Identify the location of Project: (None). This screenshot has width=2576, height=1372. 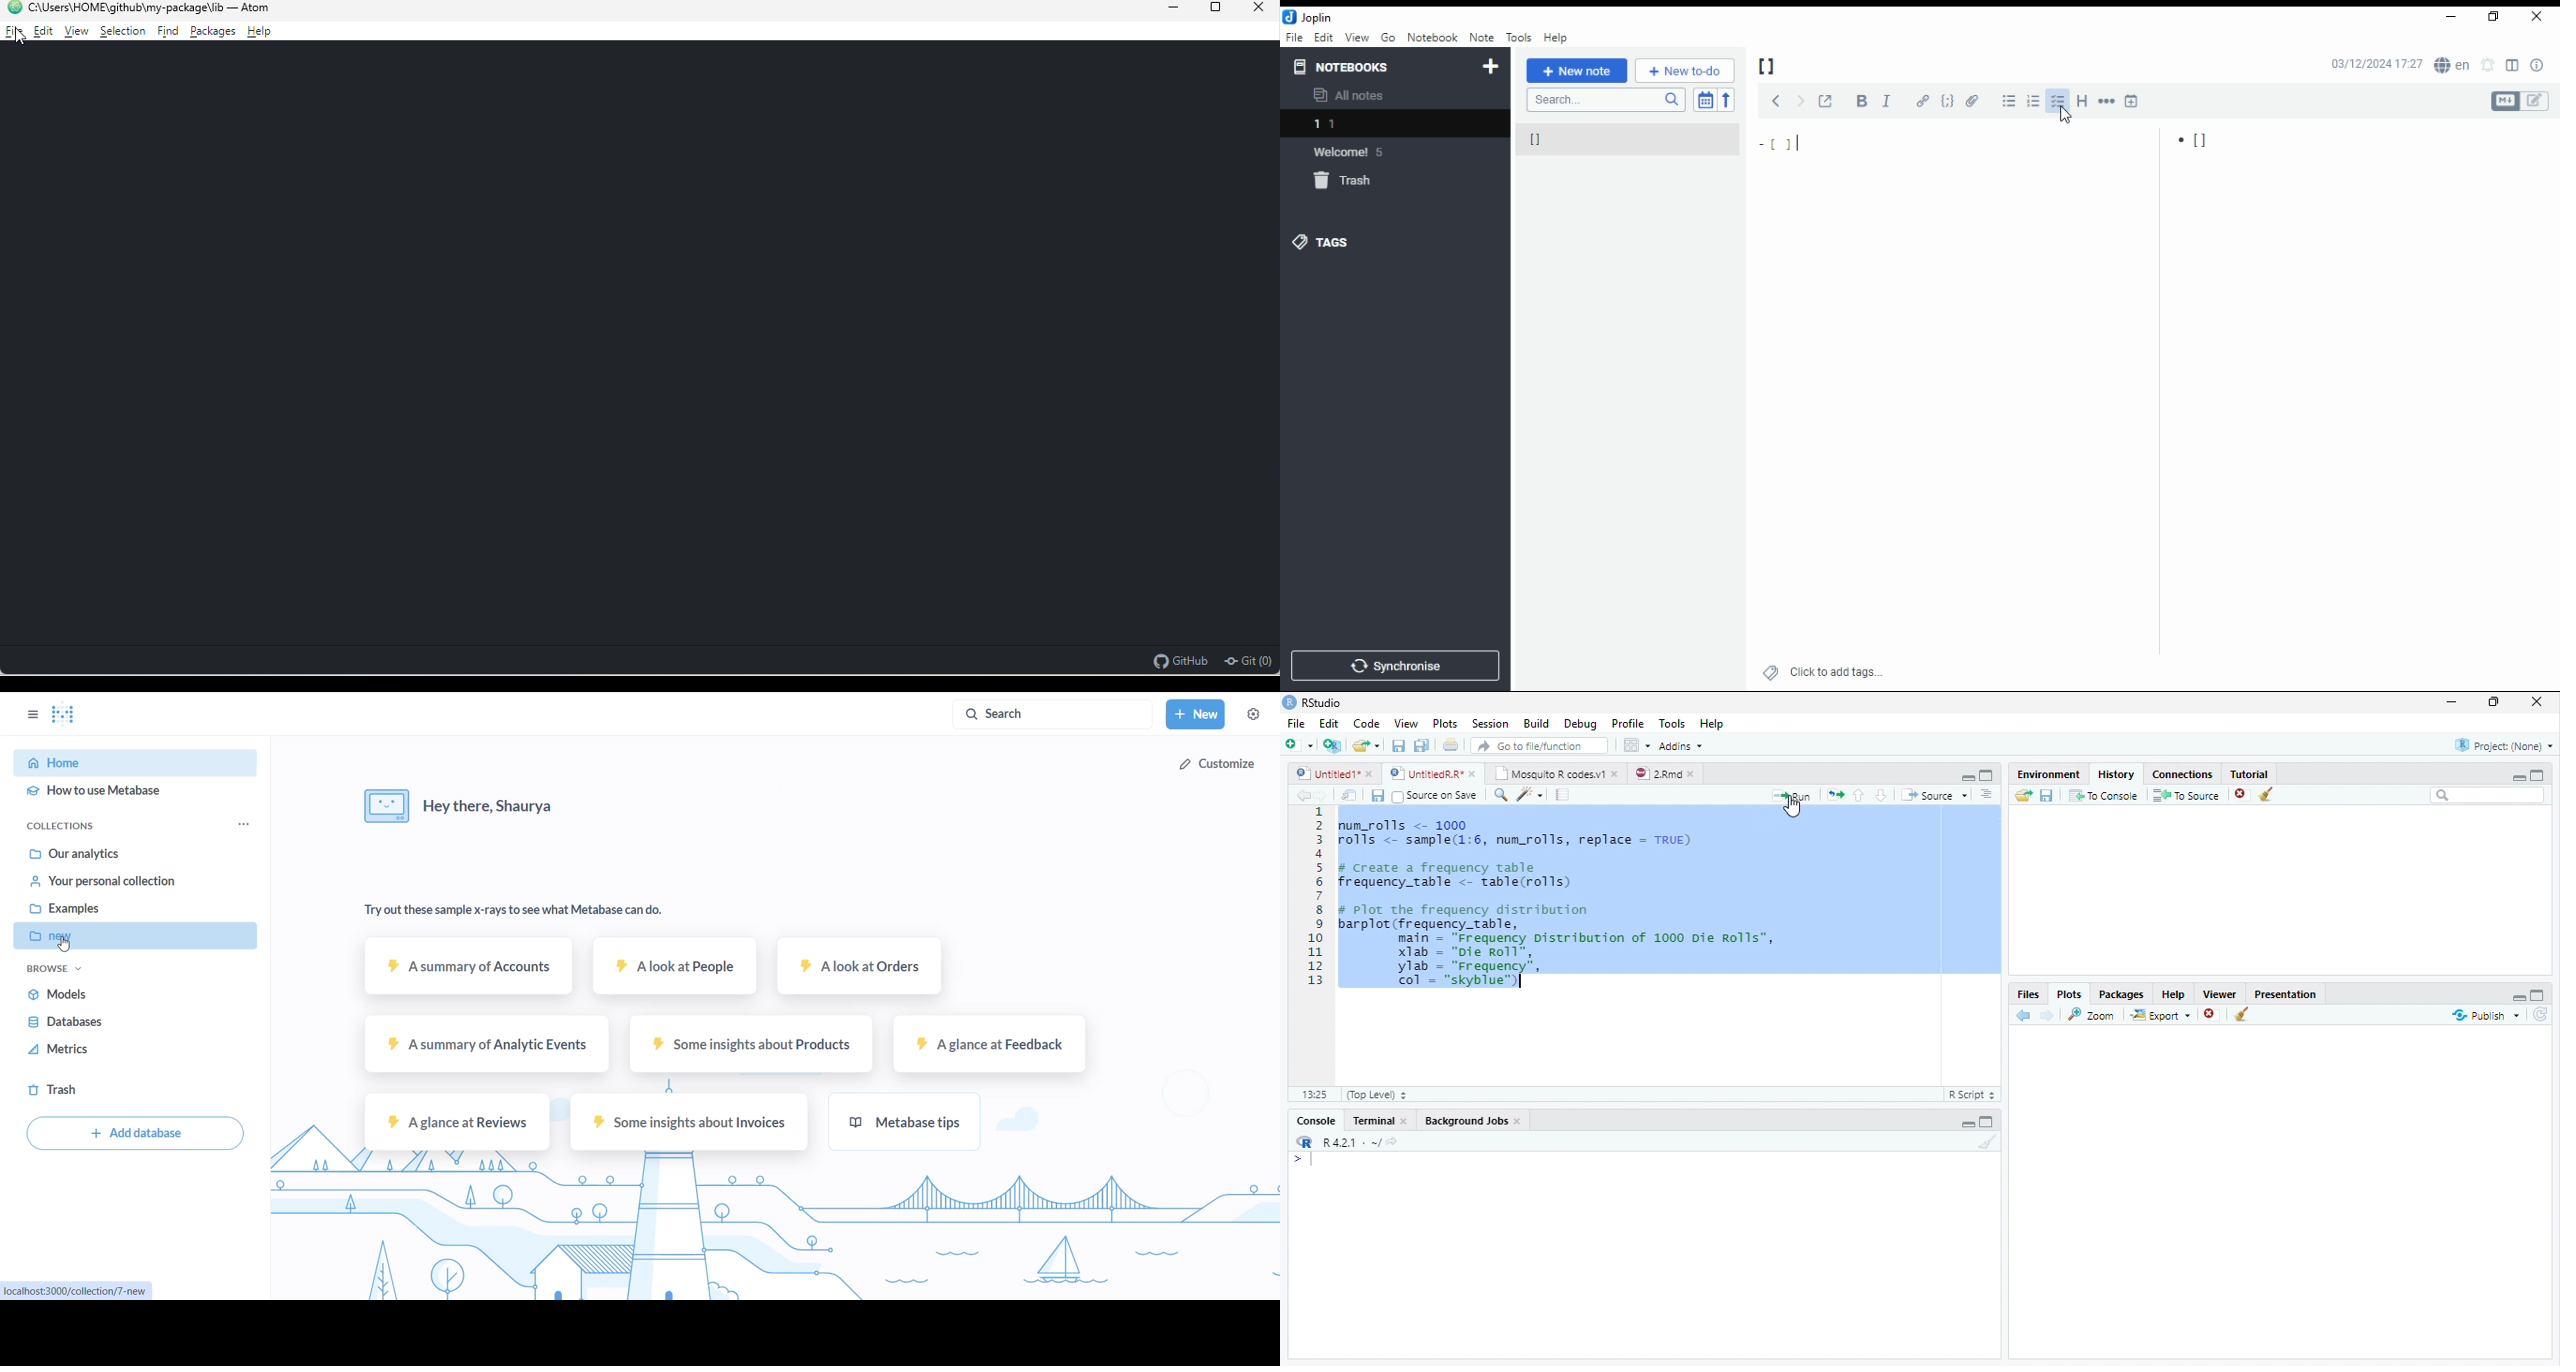
(2503, 744).